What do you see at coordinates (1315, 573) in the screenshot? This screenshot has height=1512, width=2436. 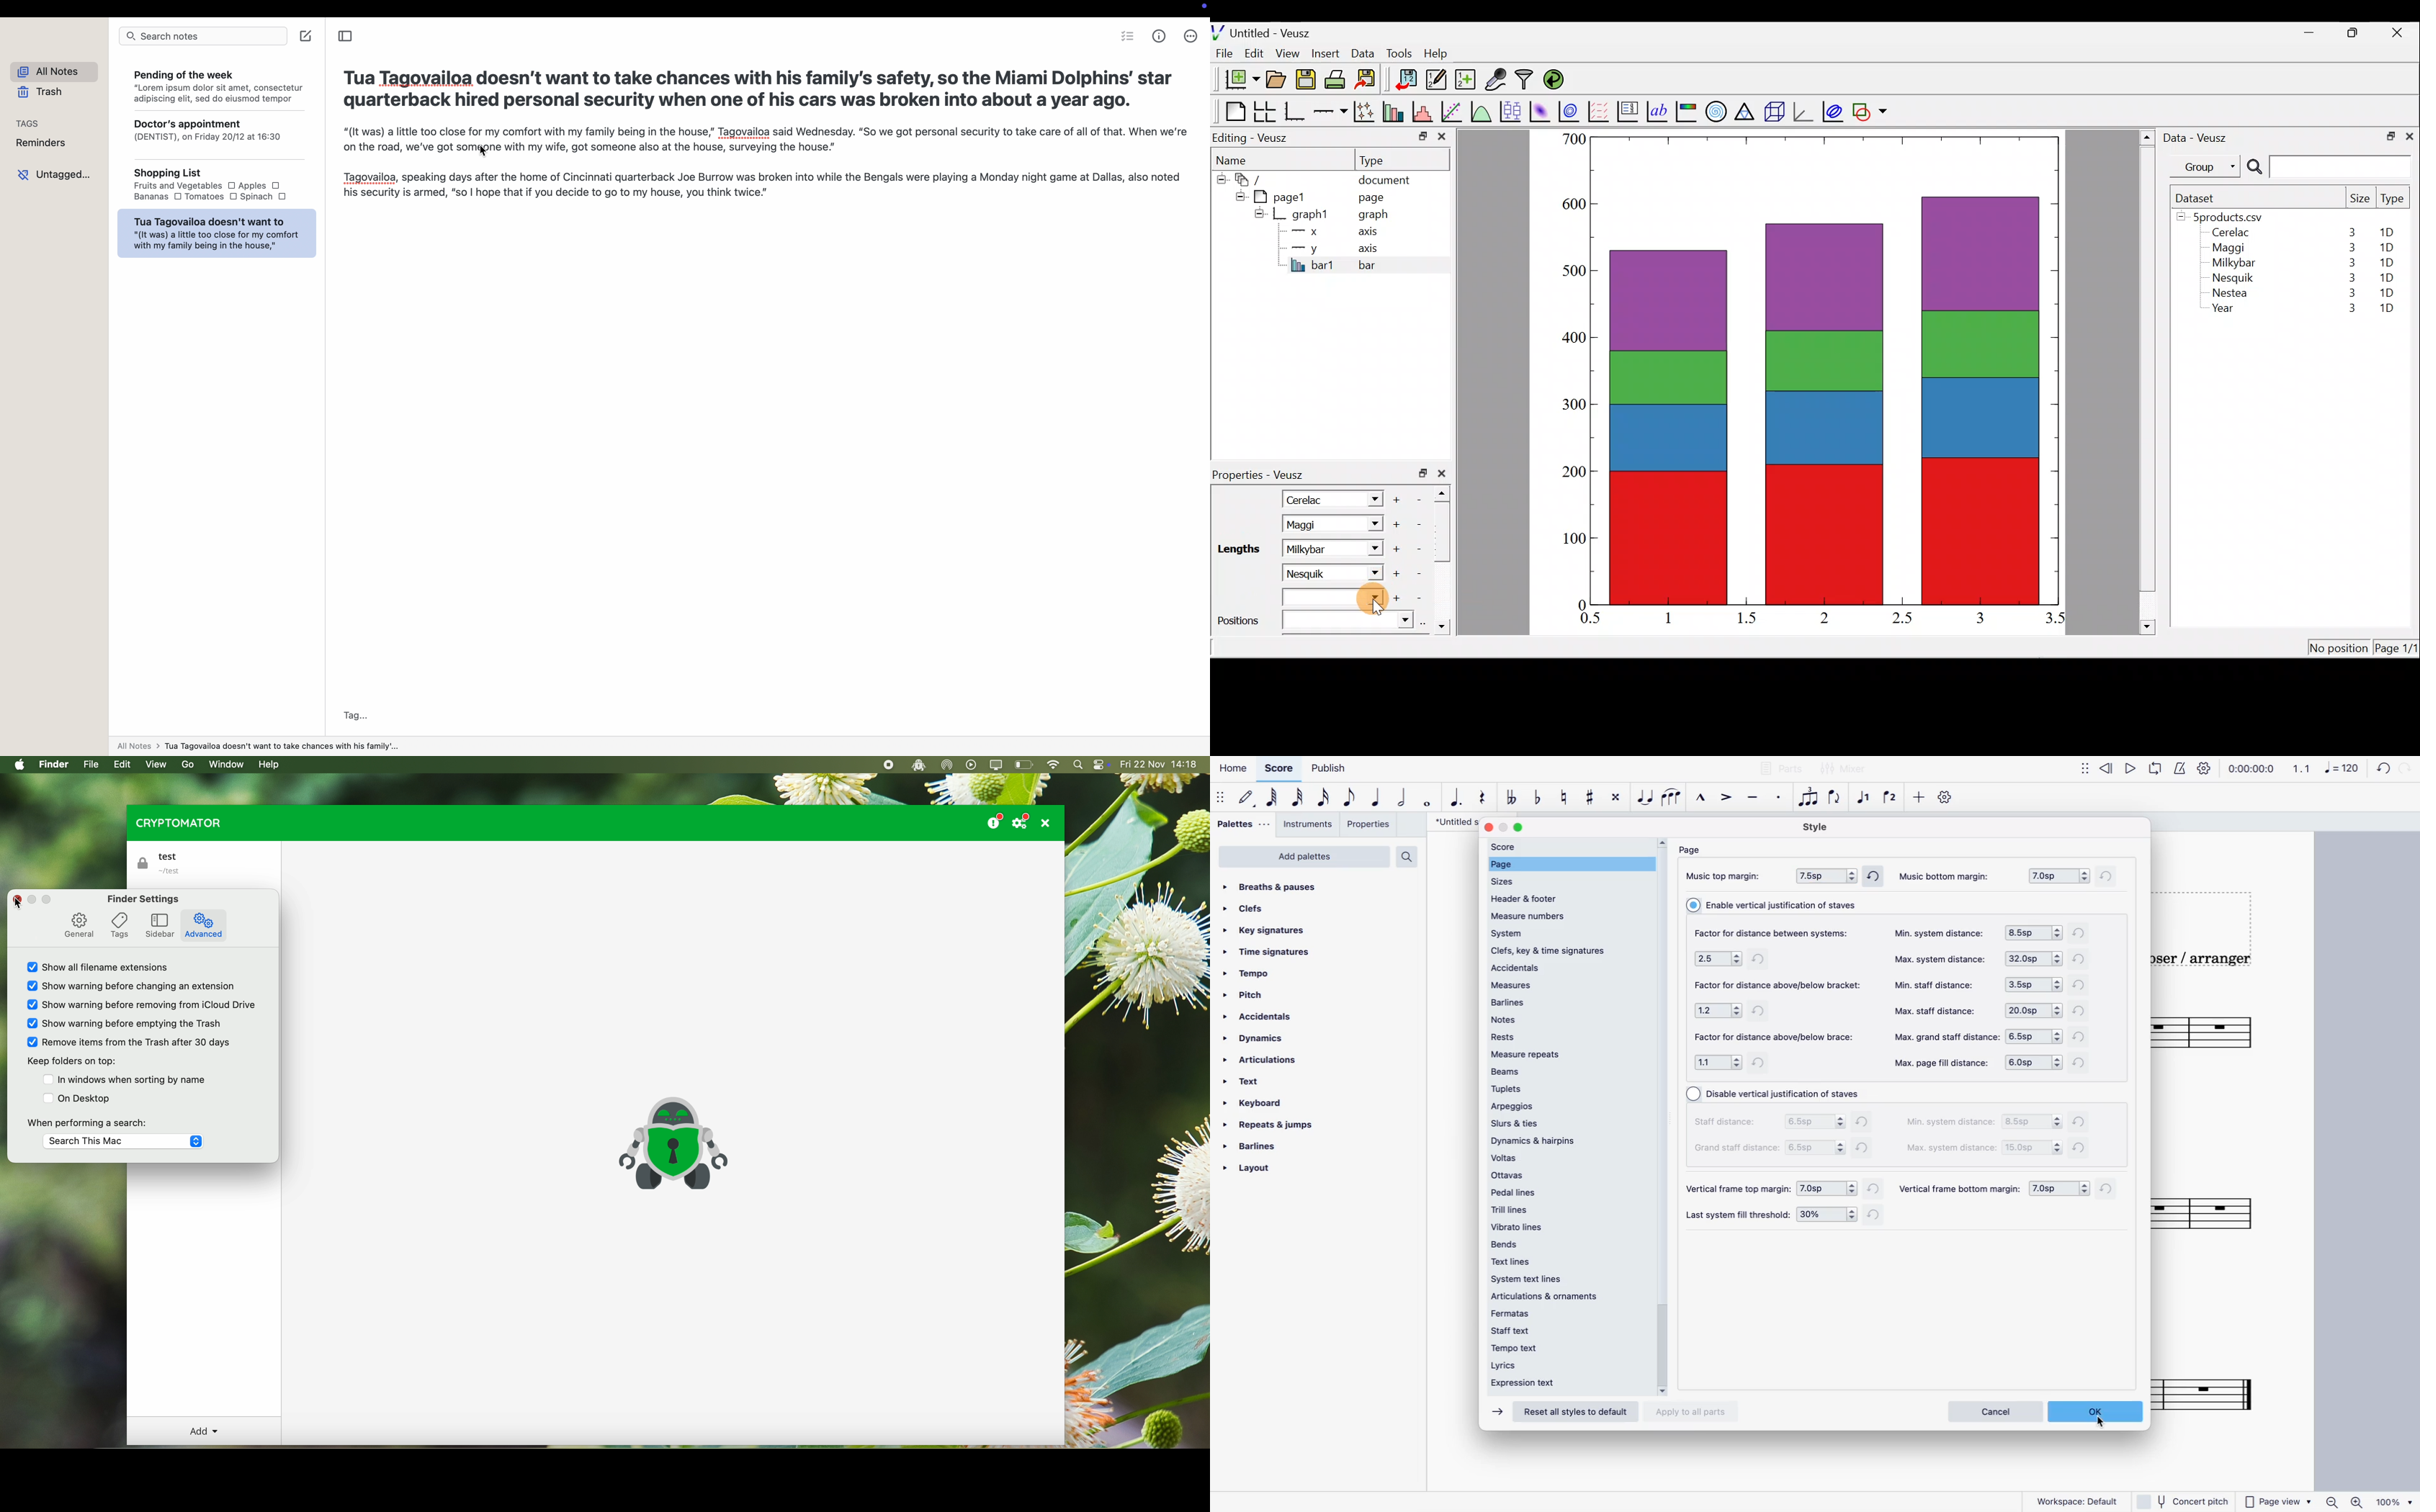 I see `Nasquik` at bounding box center [1315, 573].